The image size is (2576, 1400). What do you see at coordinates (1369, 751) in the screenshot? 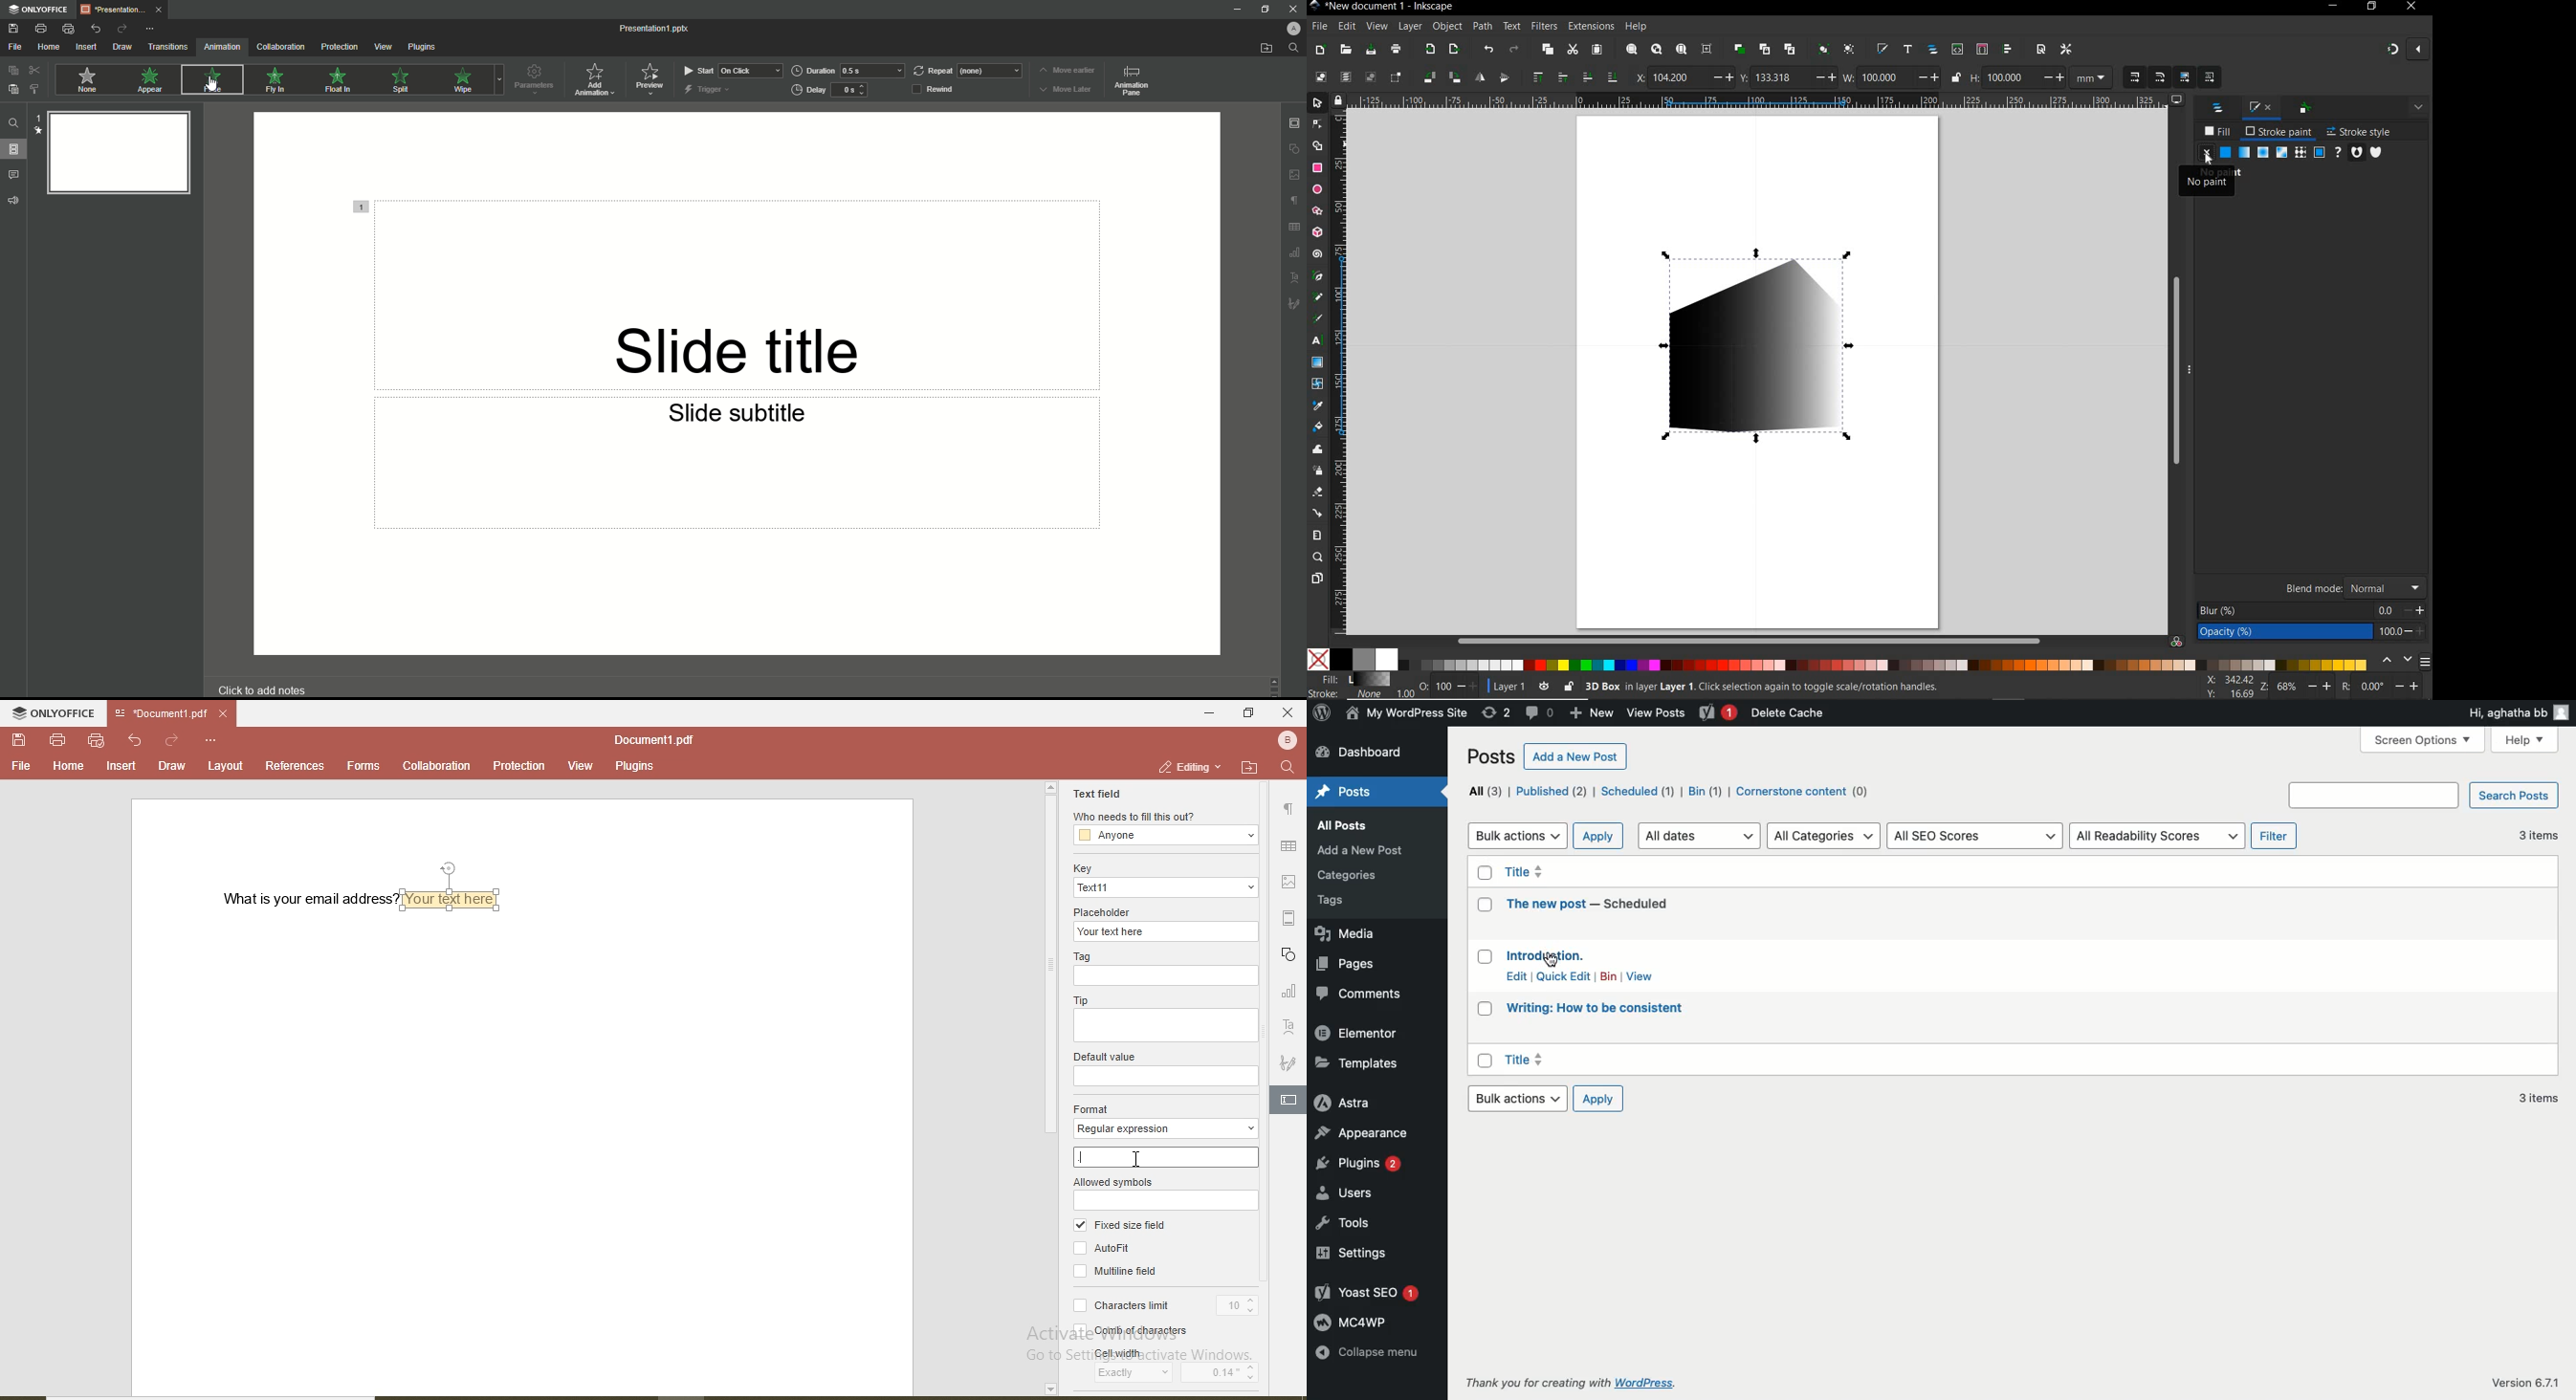
I see `Dashboard` at bounding box center [1369, 751].